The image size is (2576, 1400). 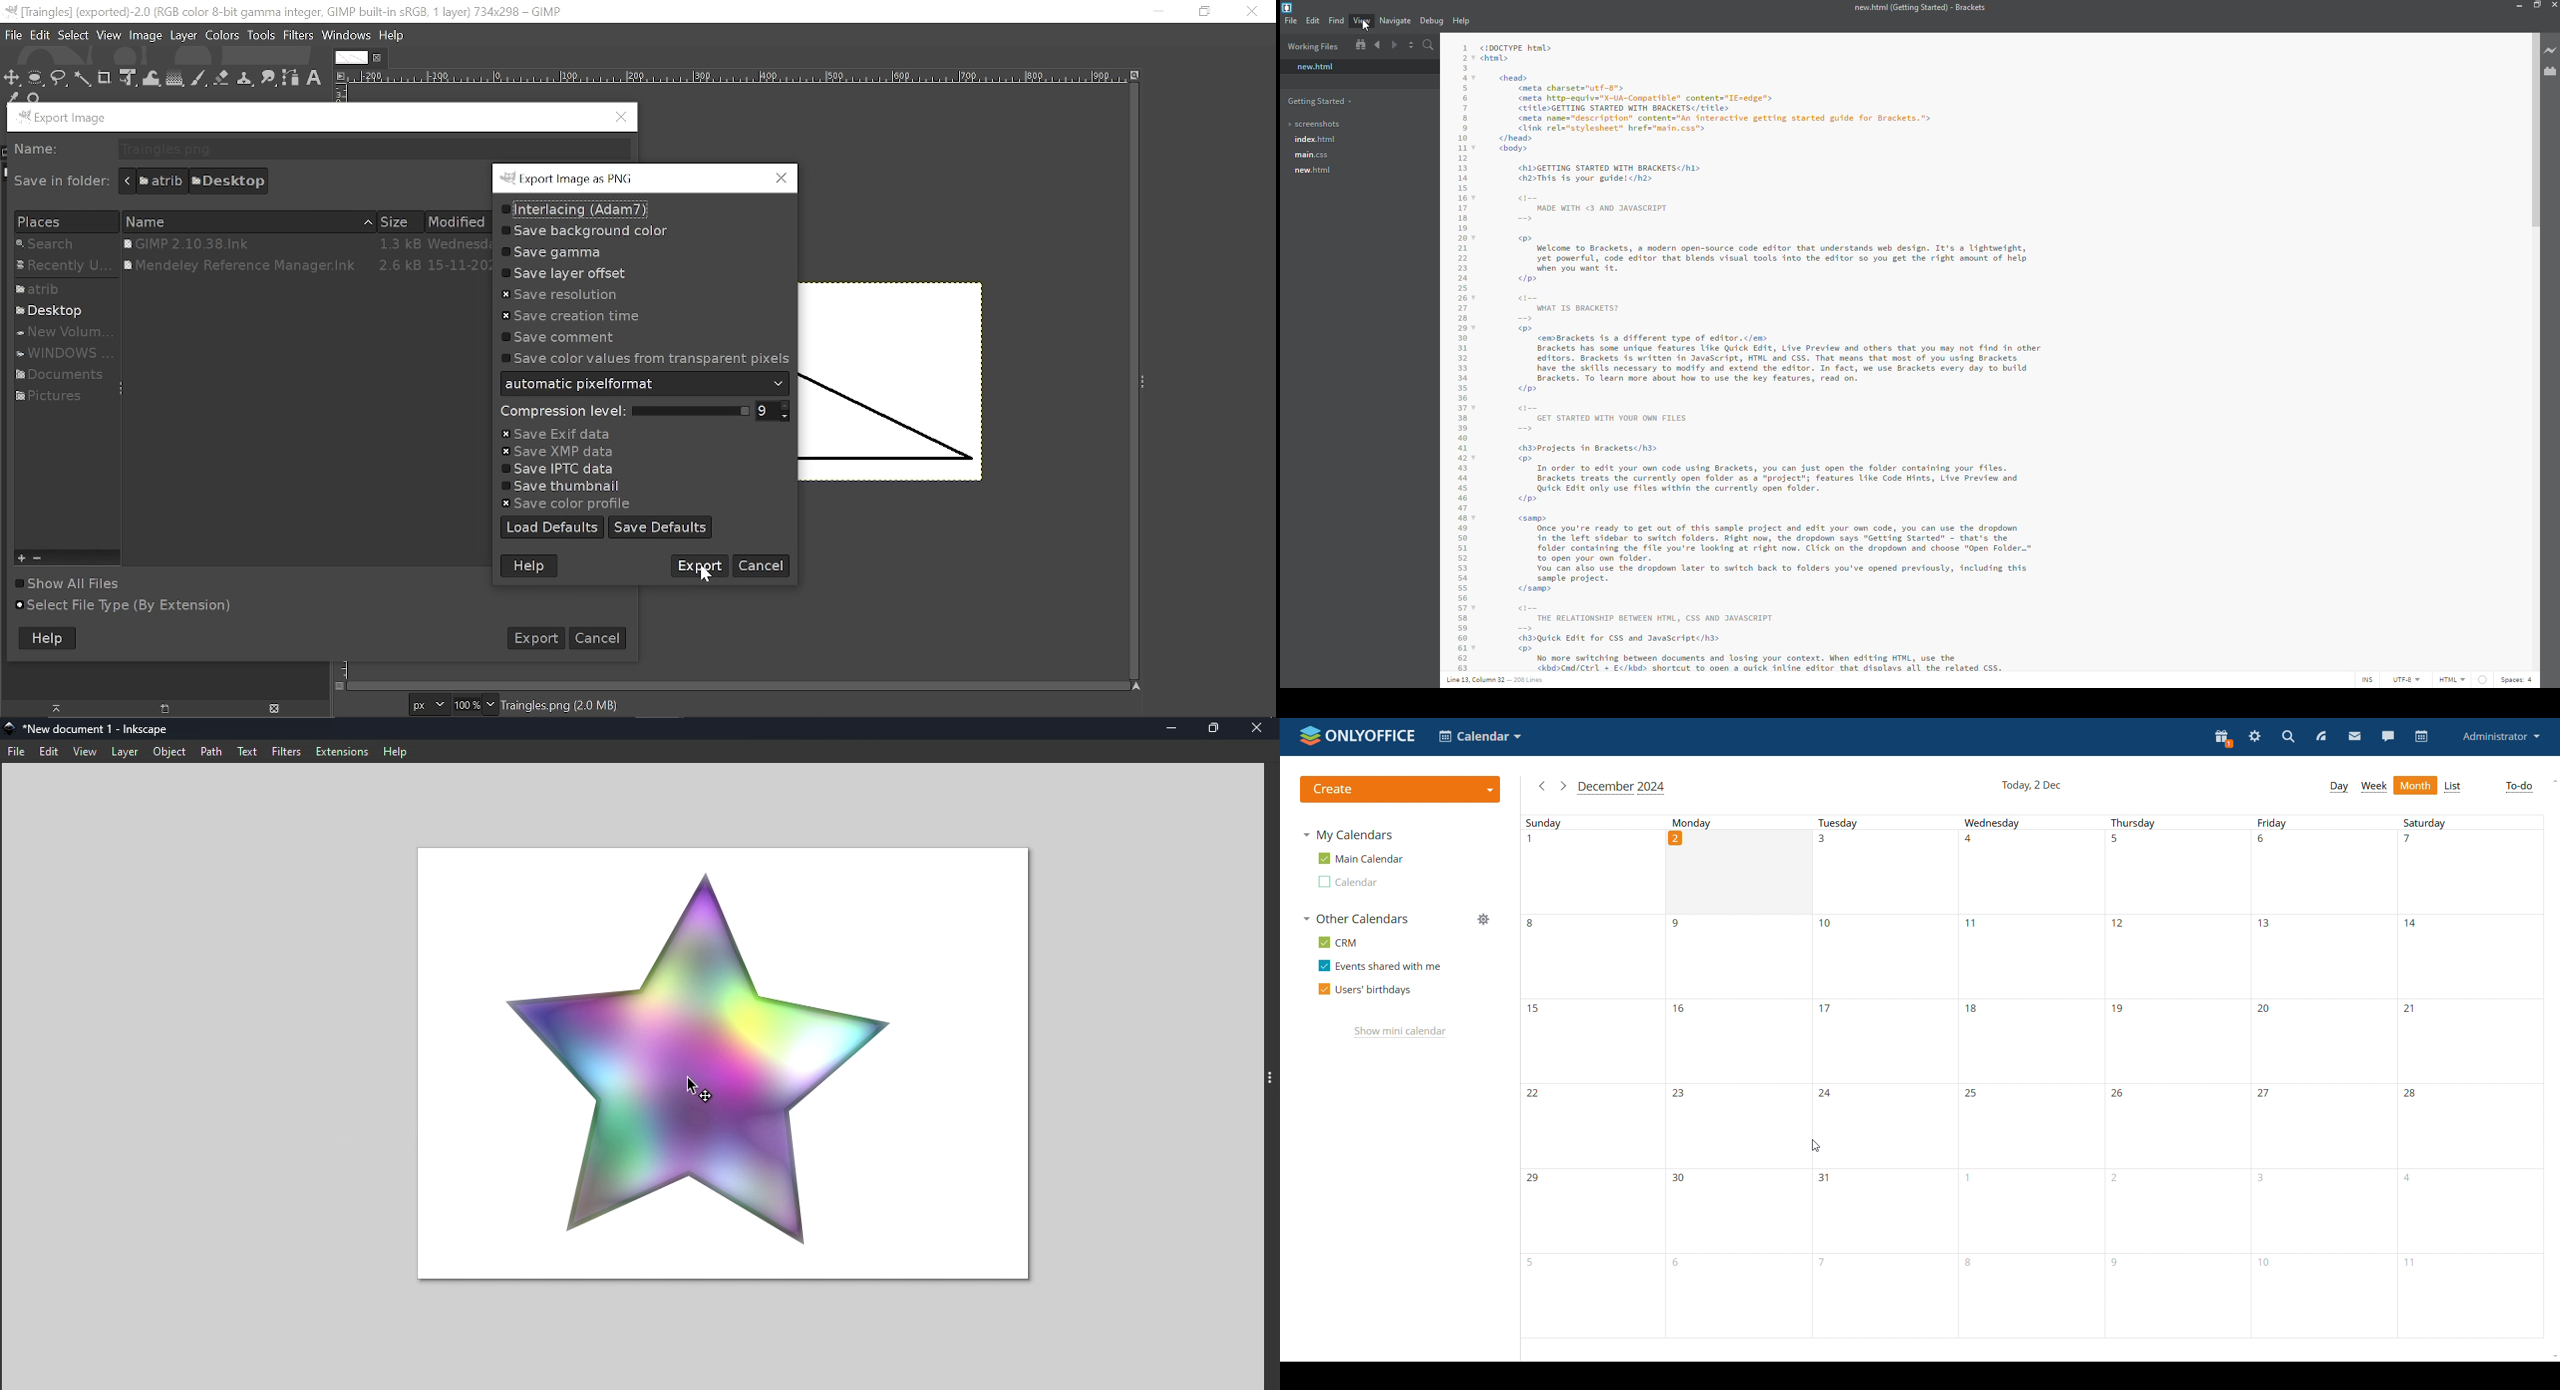 What do you see at coordinates (530, 566) in the screenshot?
I see `Help` at bounding box center [530, 566].